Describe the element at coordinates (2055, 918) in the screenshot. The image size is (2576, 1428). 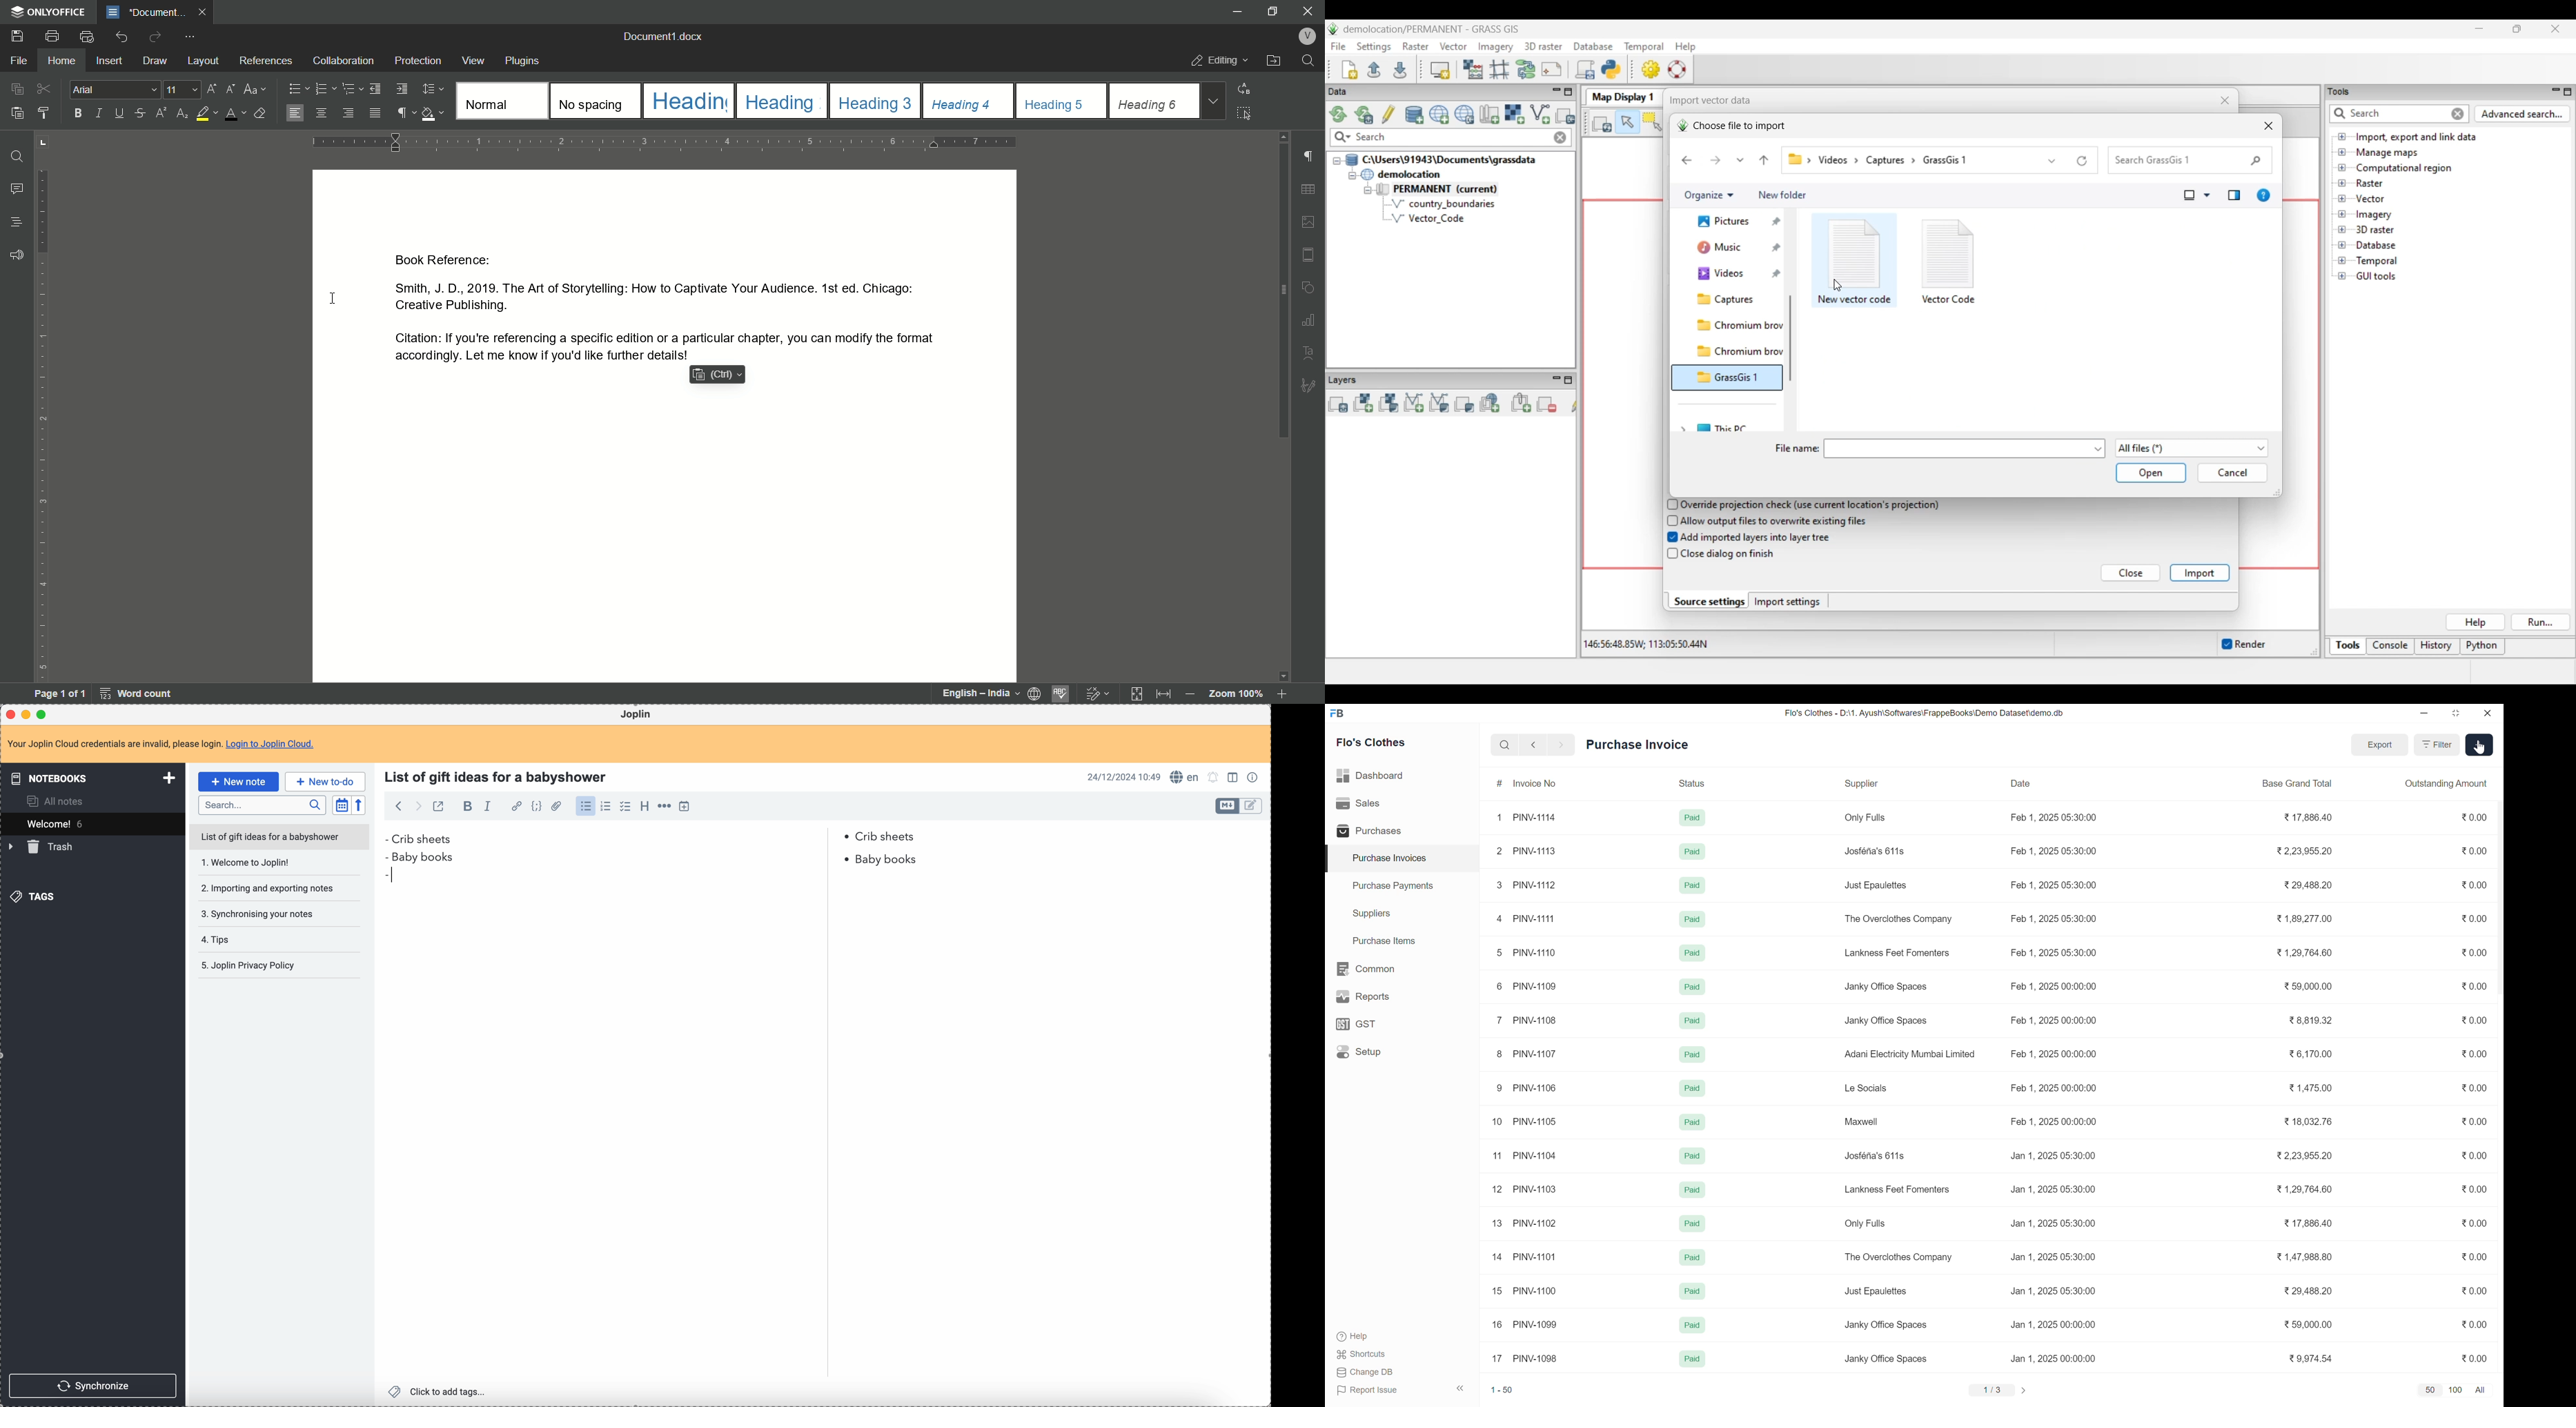
I see `Feb 1, 2025 05:30:00` at that location.